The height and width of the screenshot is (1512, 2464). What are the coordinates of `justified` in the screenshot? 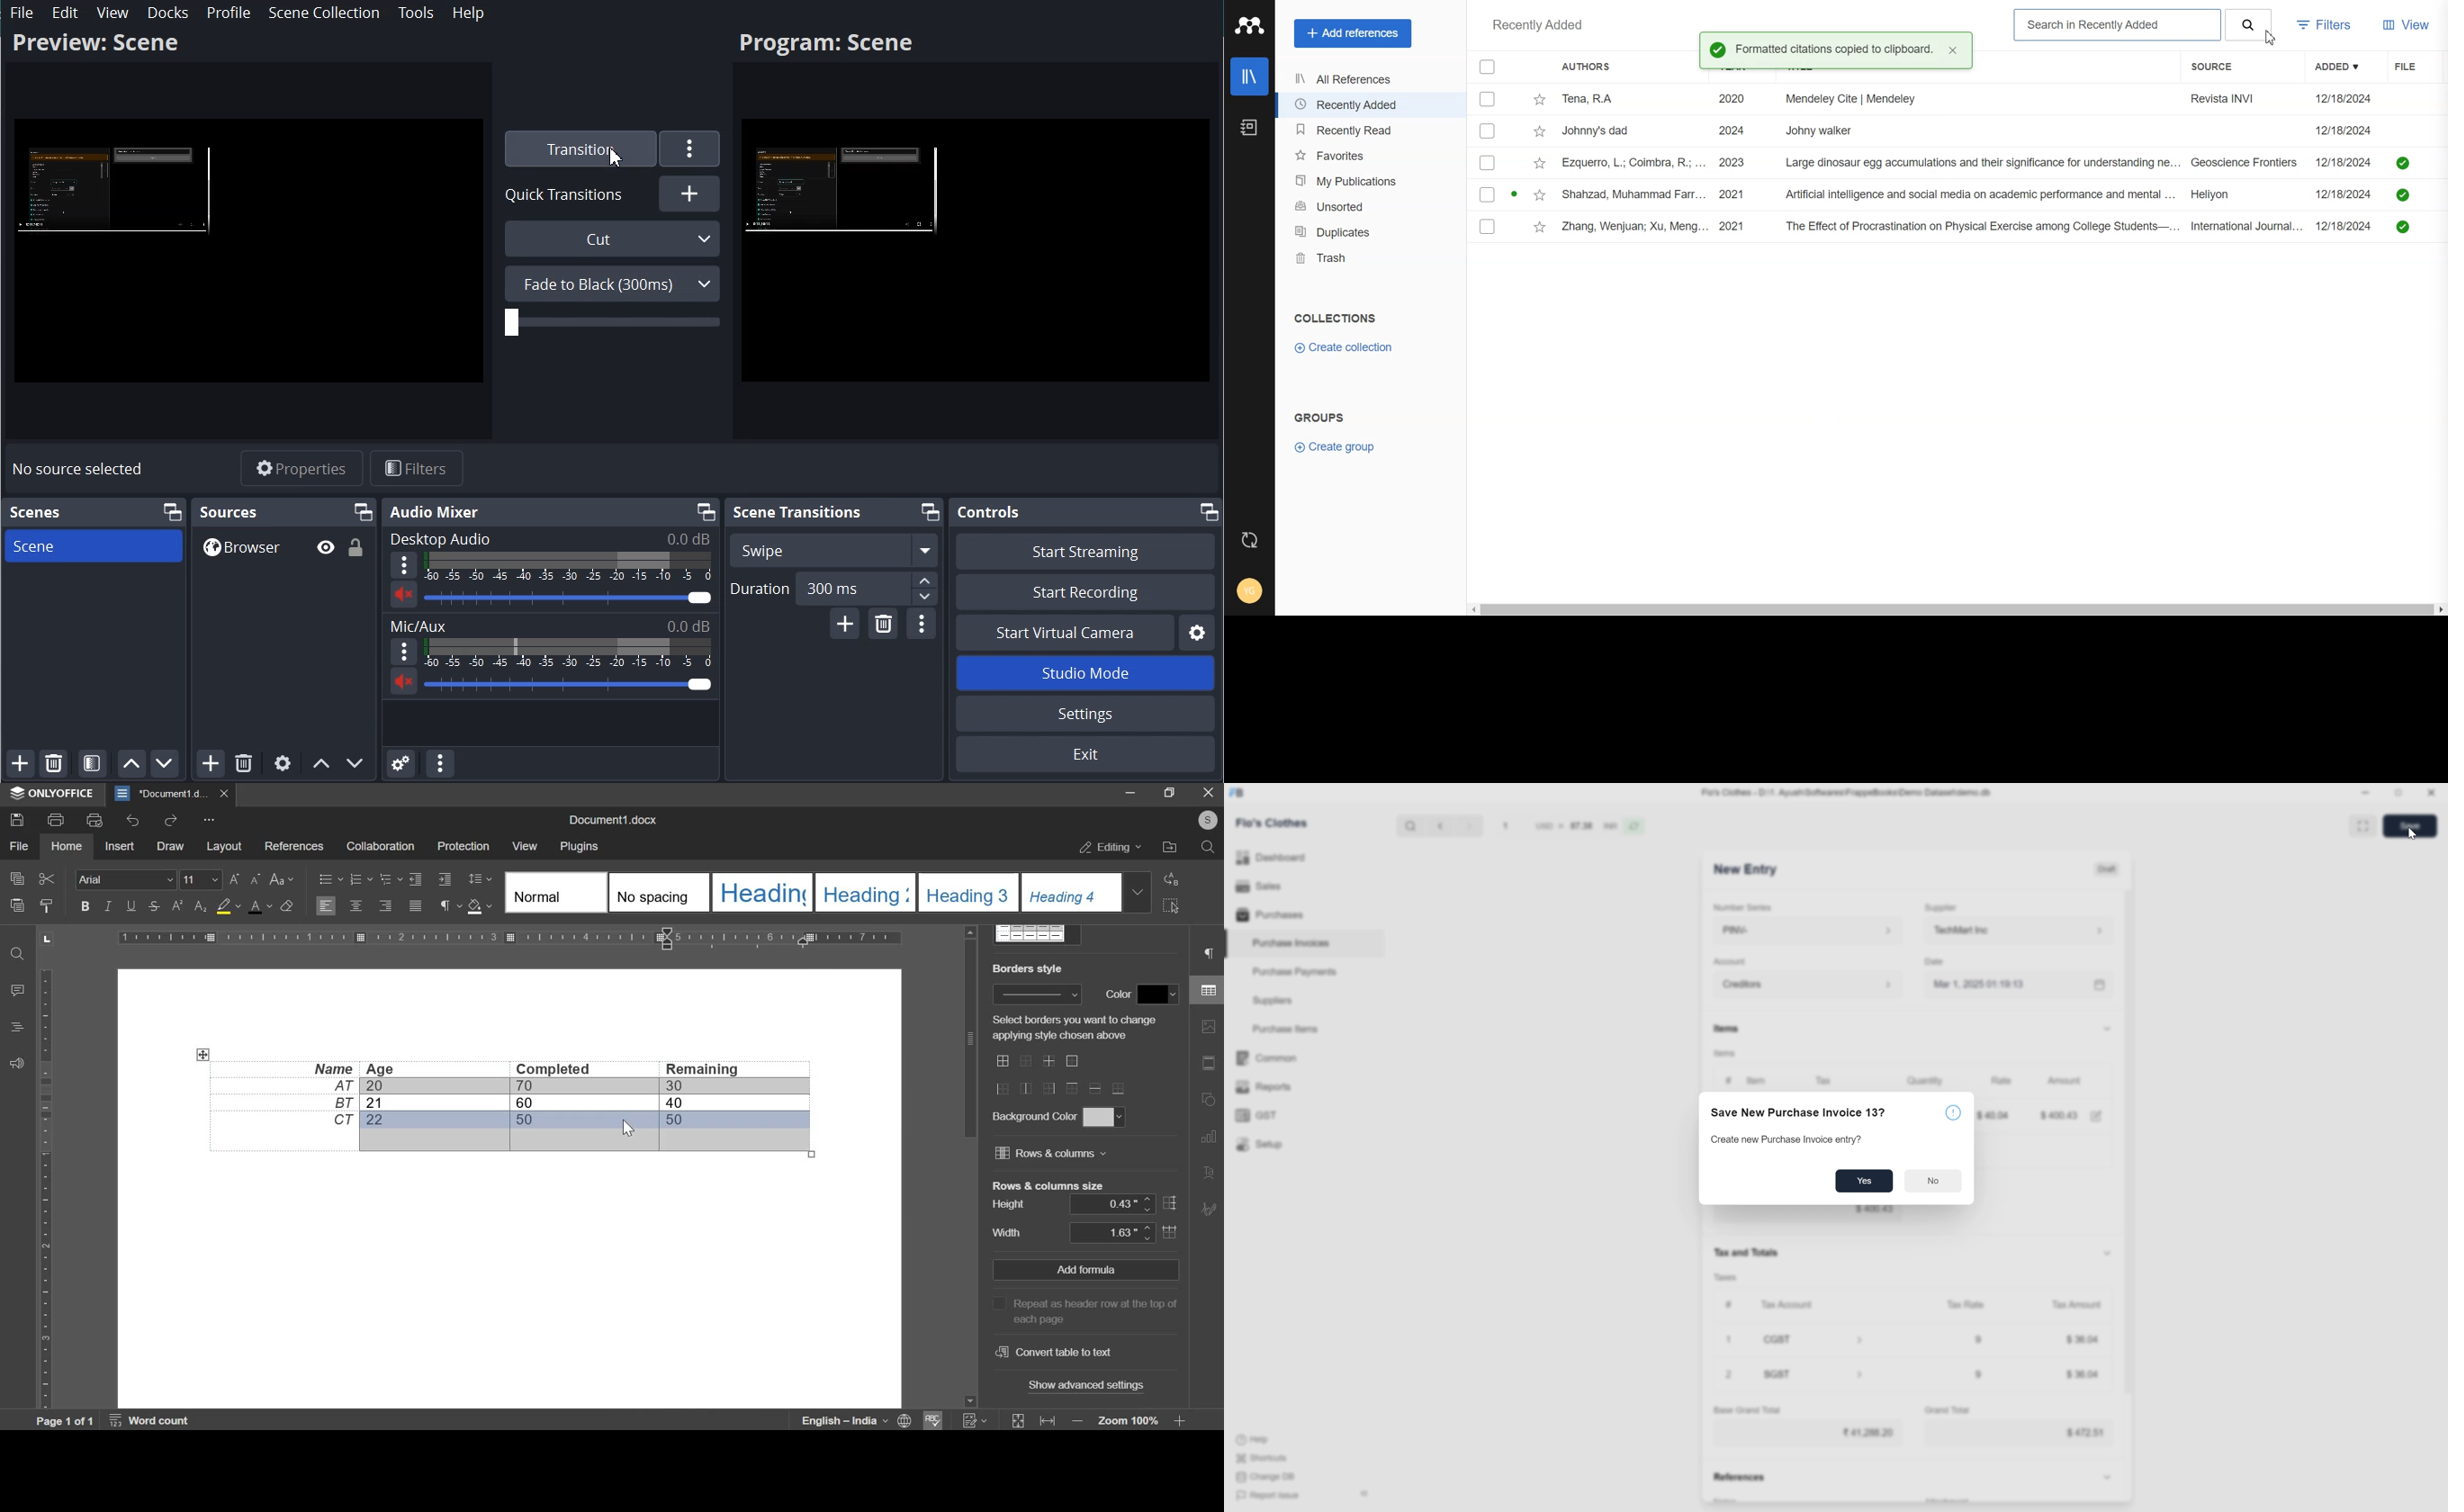 It's located at (416, 907).